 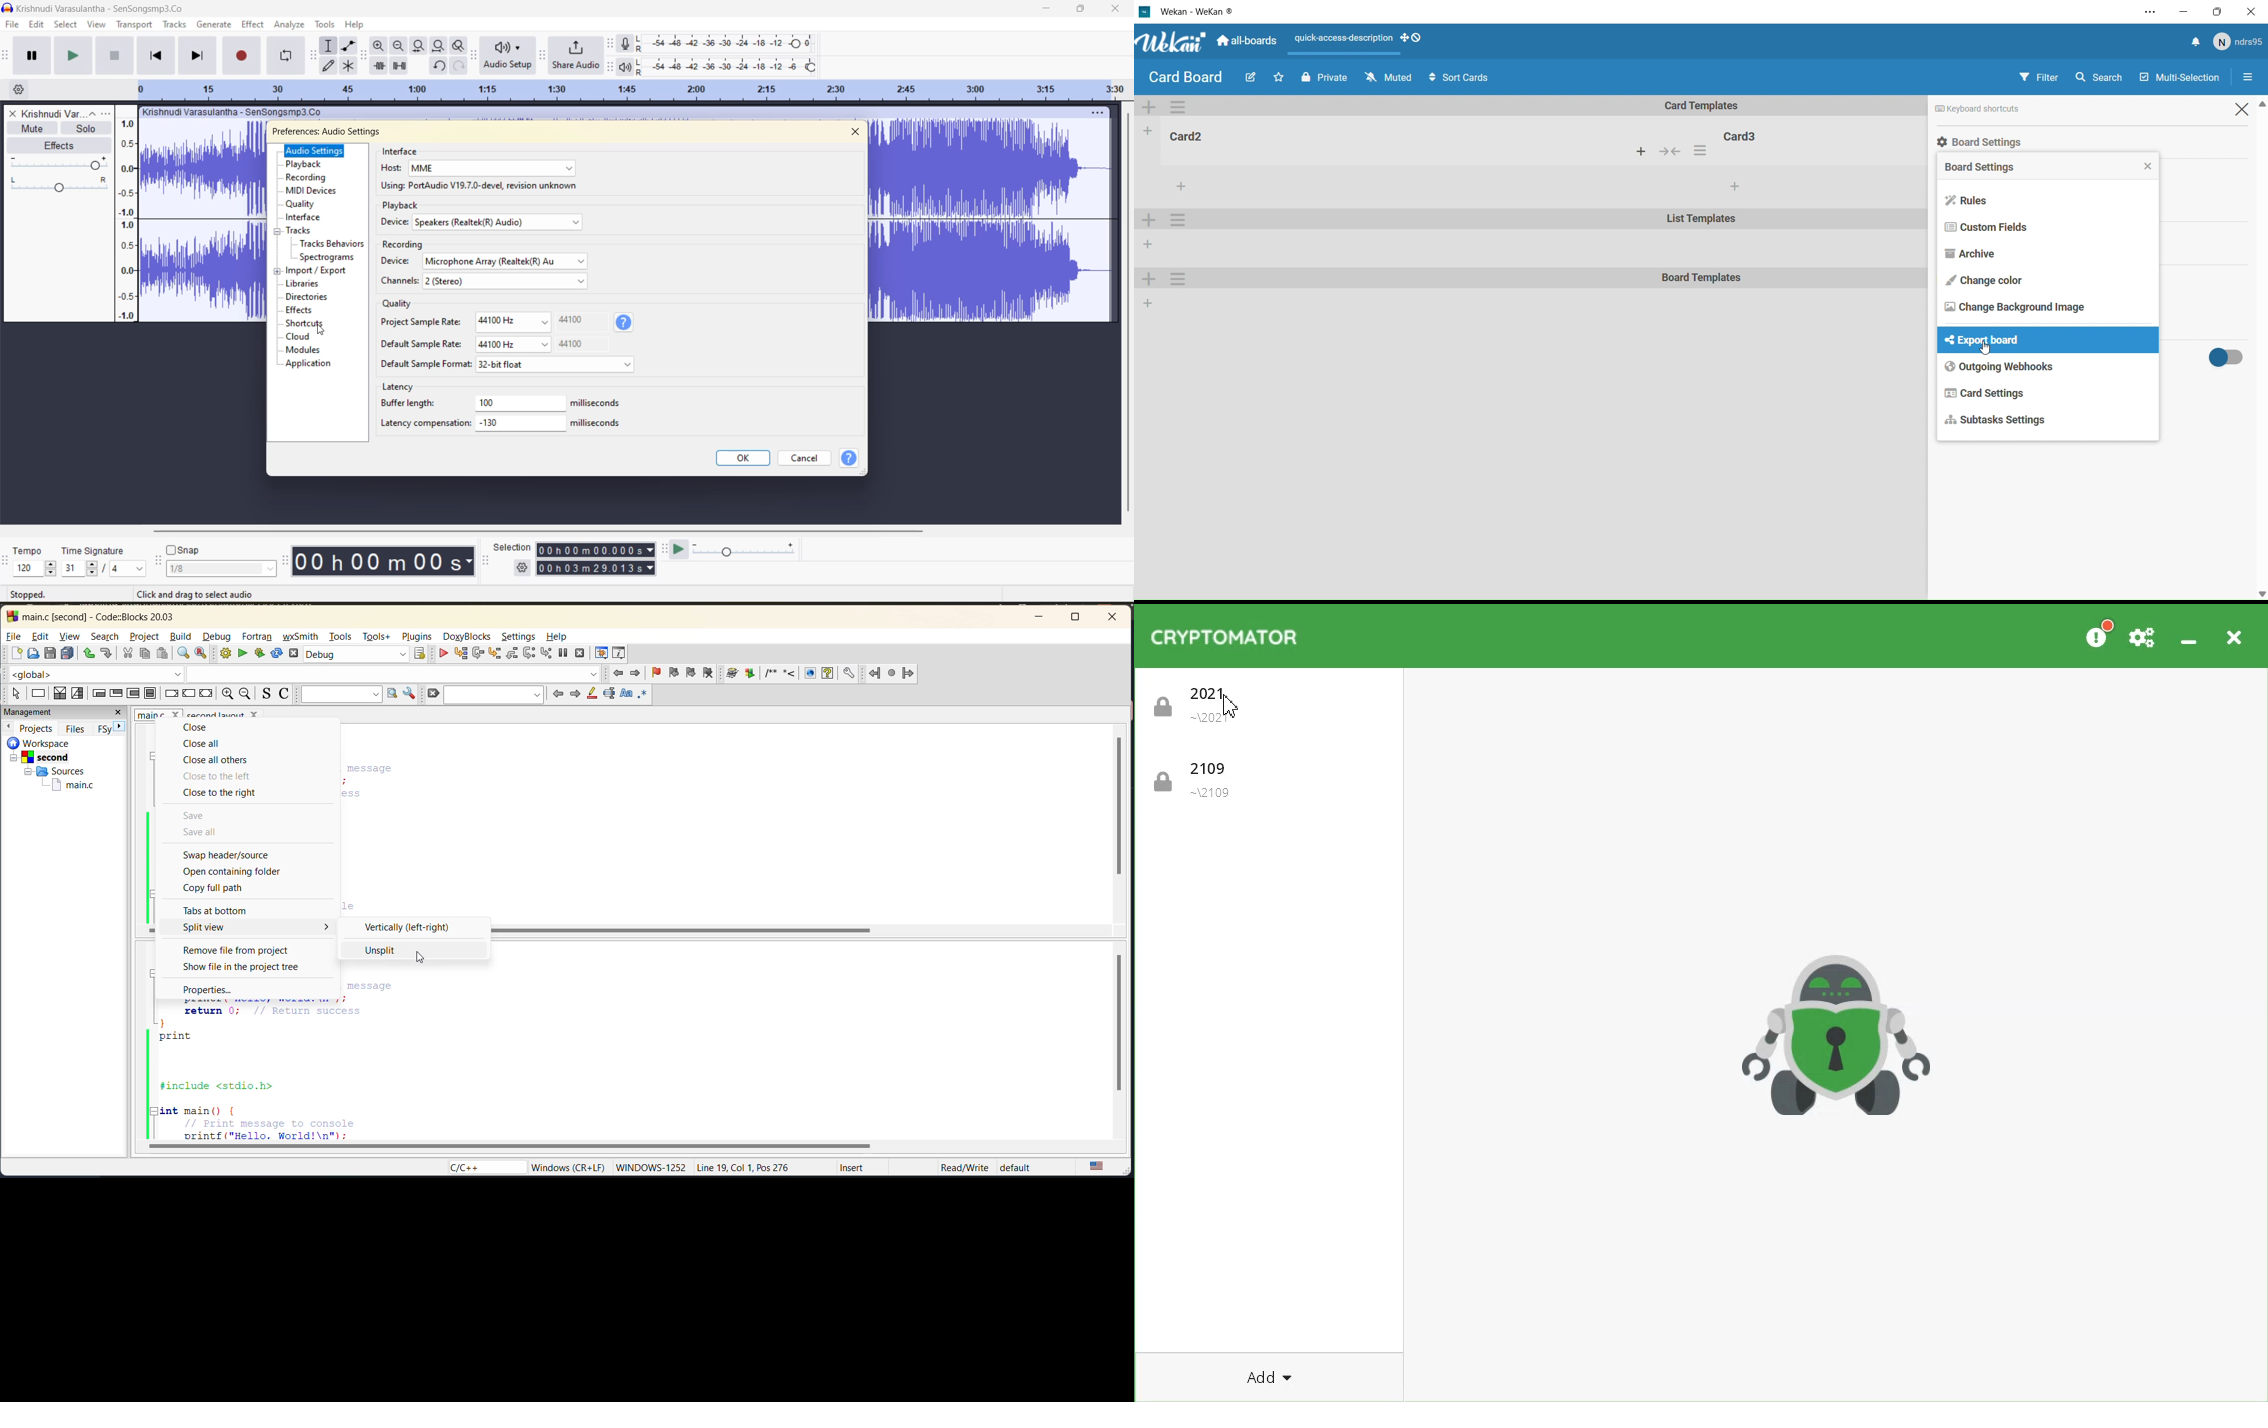 What do you see at coordinates (2221, 11) in the screenshot?
I see `box` at bounding box center [2221, 11].